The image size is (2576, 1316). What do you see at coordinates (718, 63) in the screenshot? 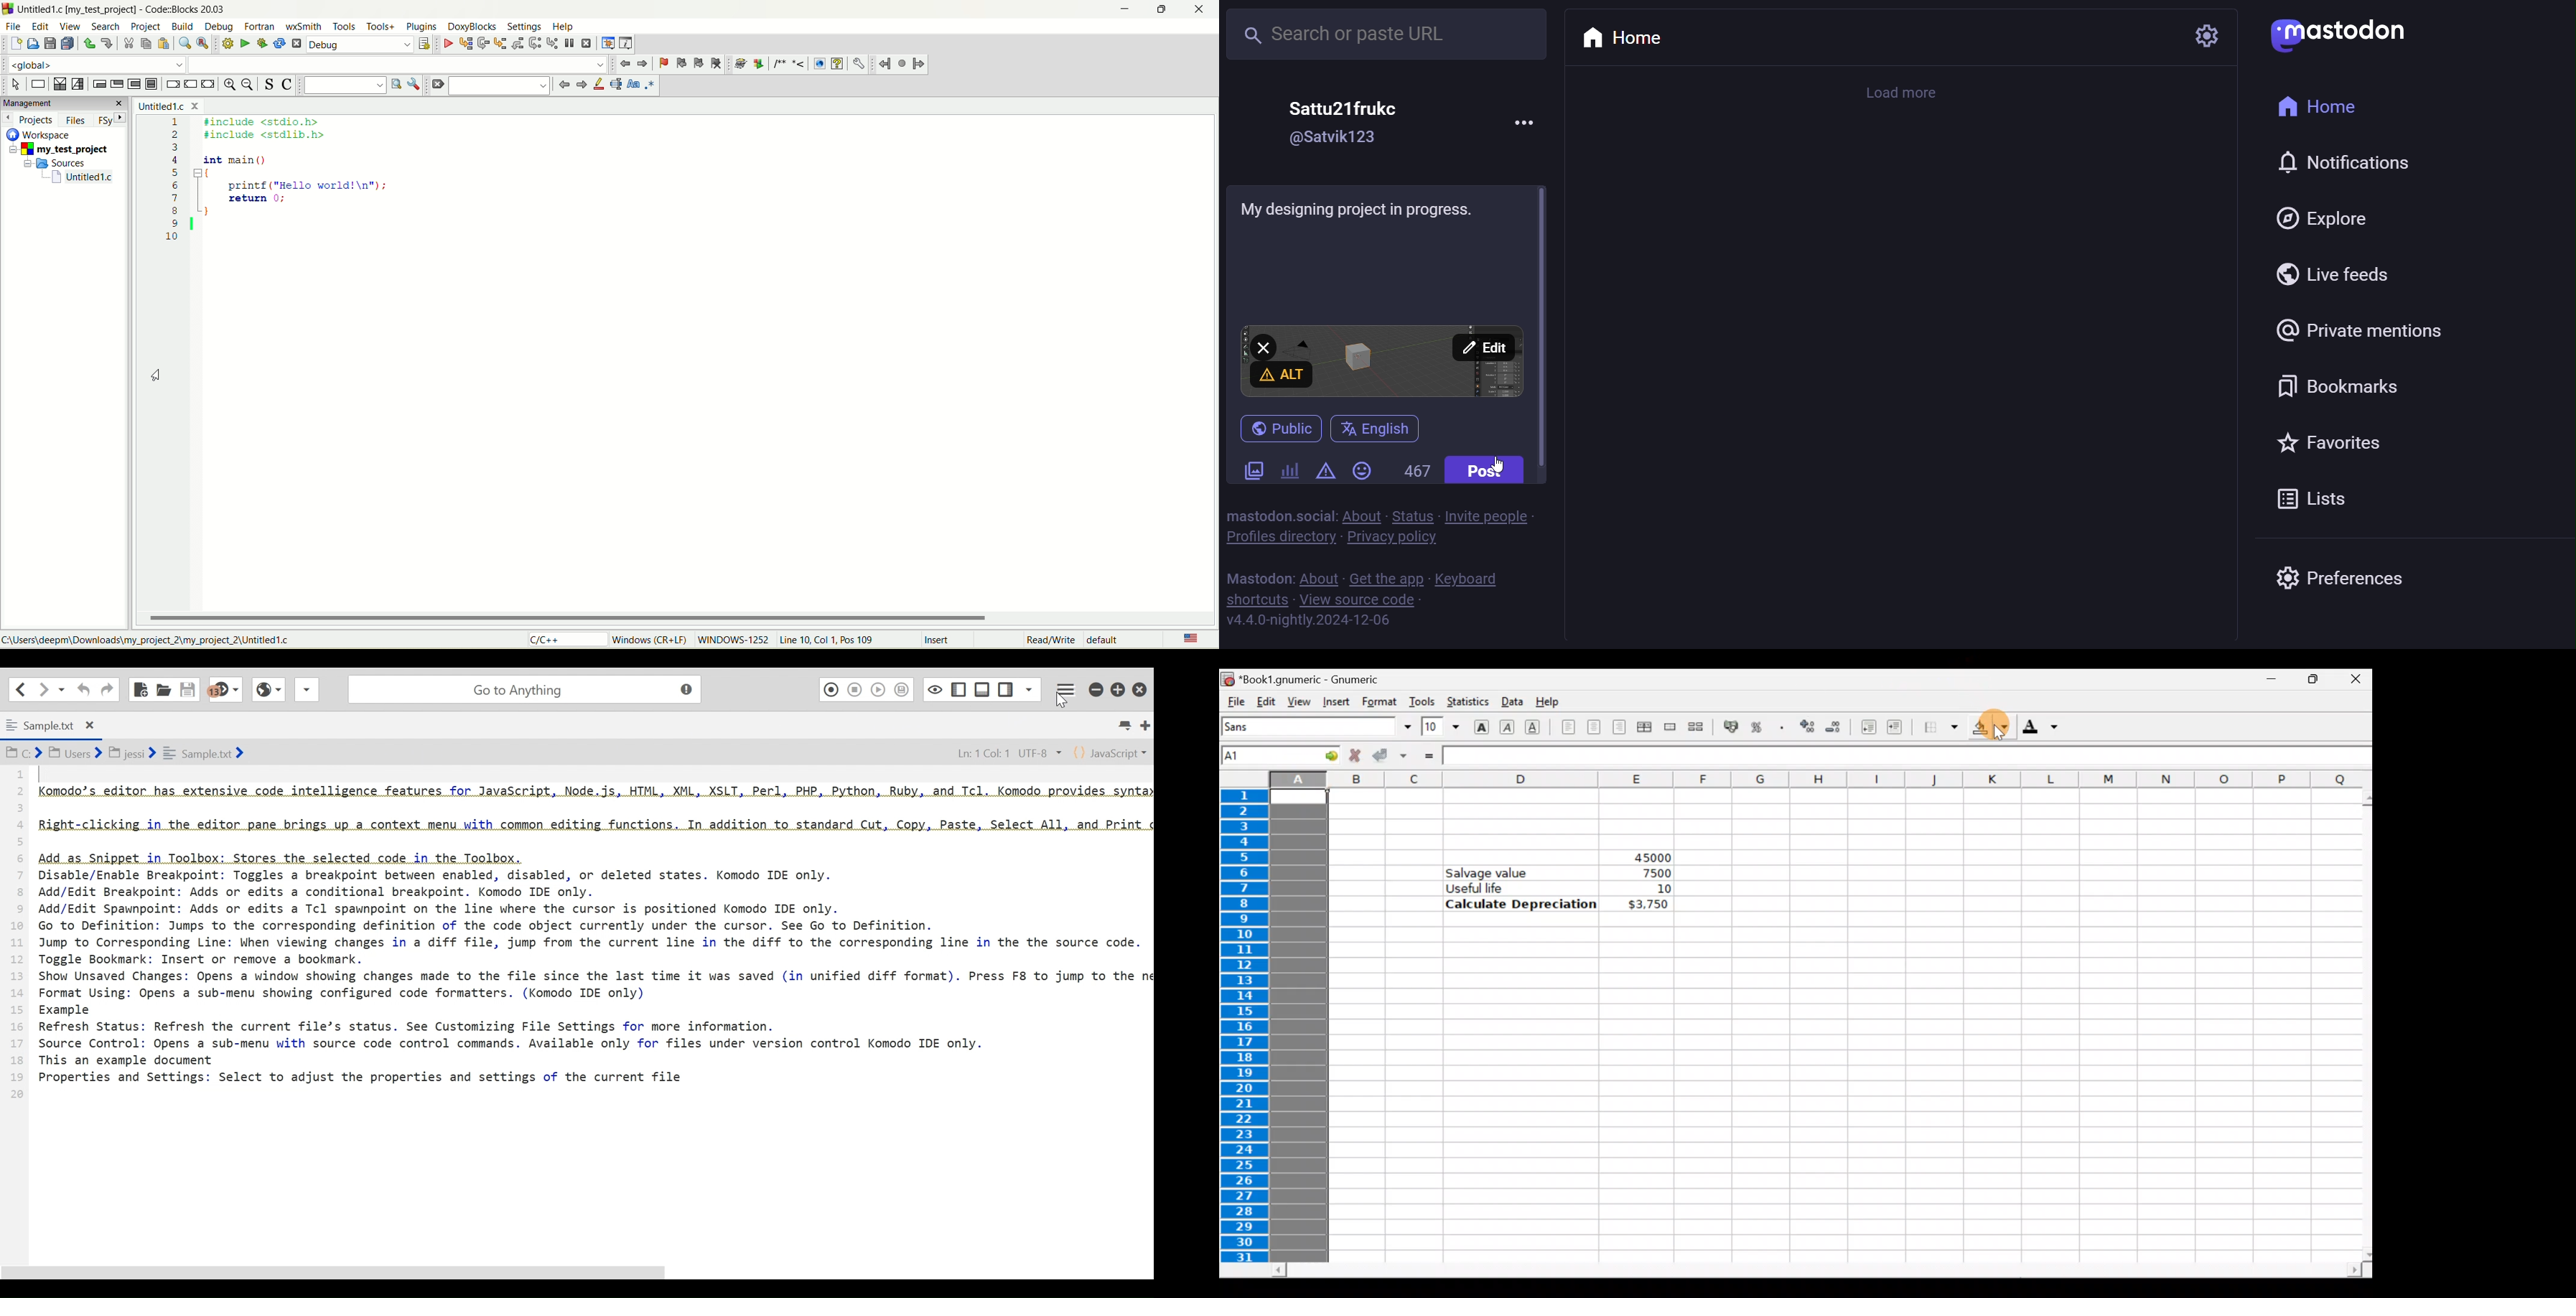
I see `clear bookmark` at bounding box center [718, 63].